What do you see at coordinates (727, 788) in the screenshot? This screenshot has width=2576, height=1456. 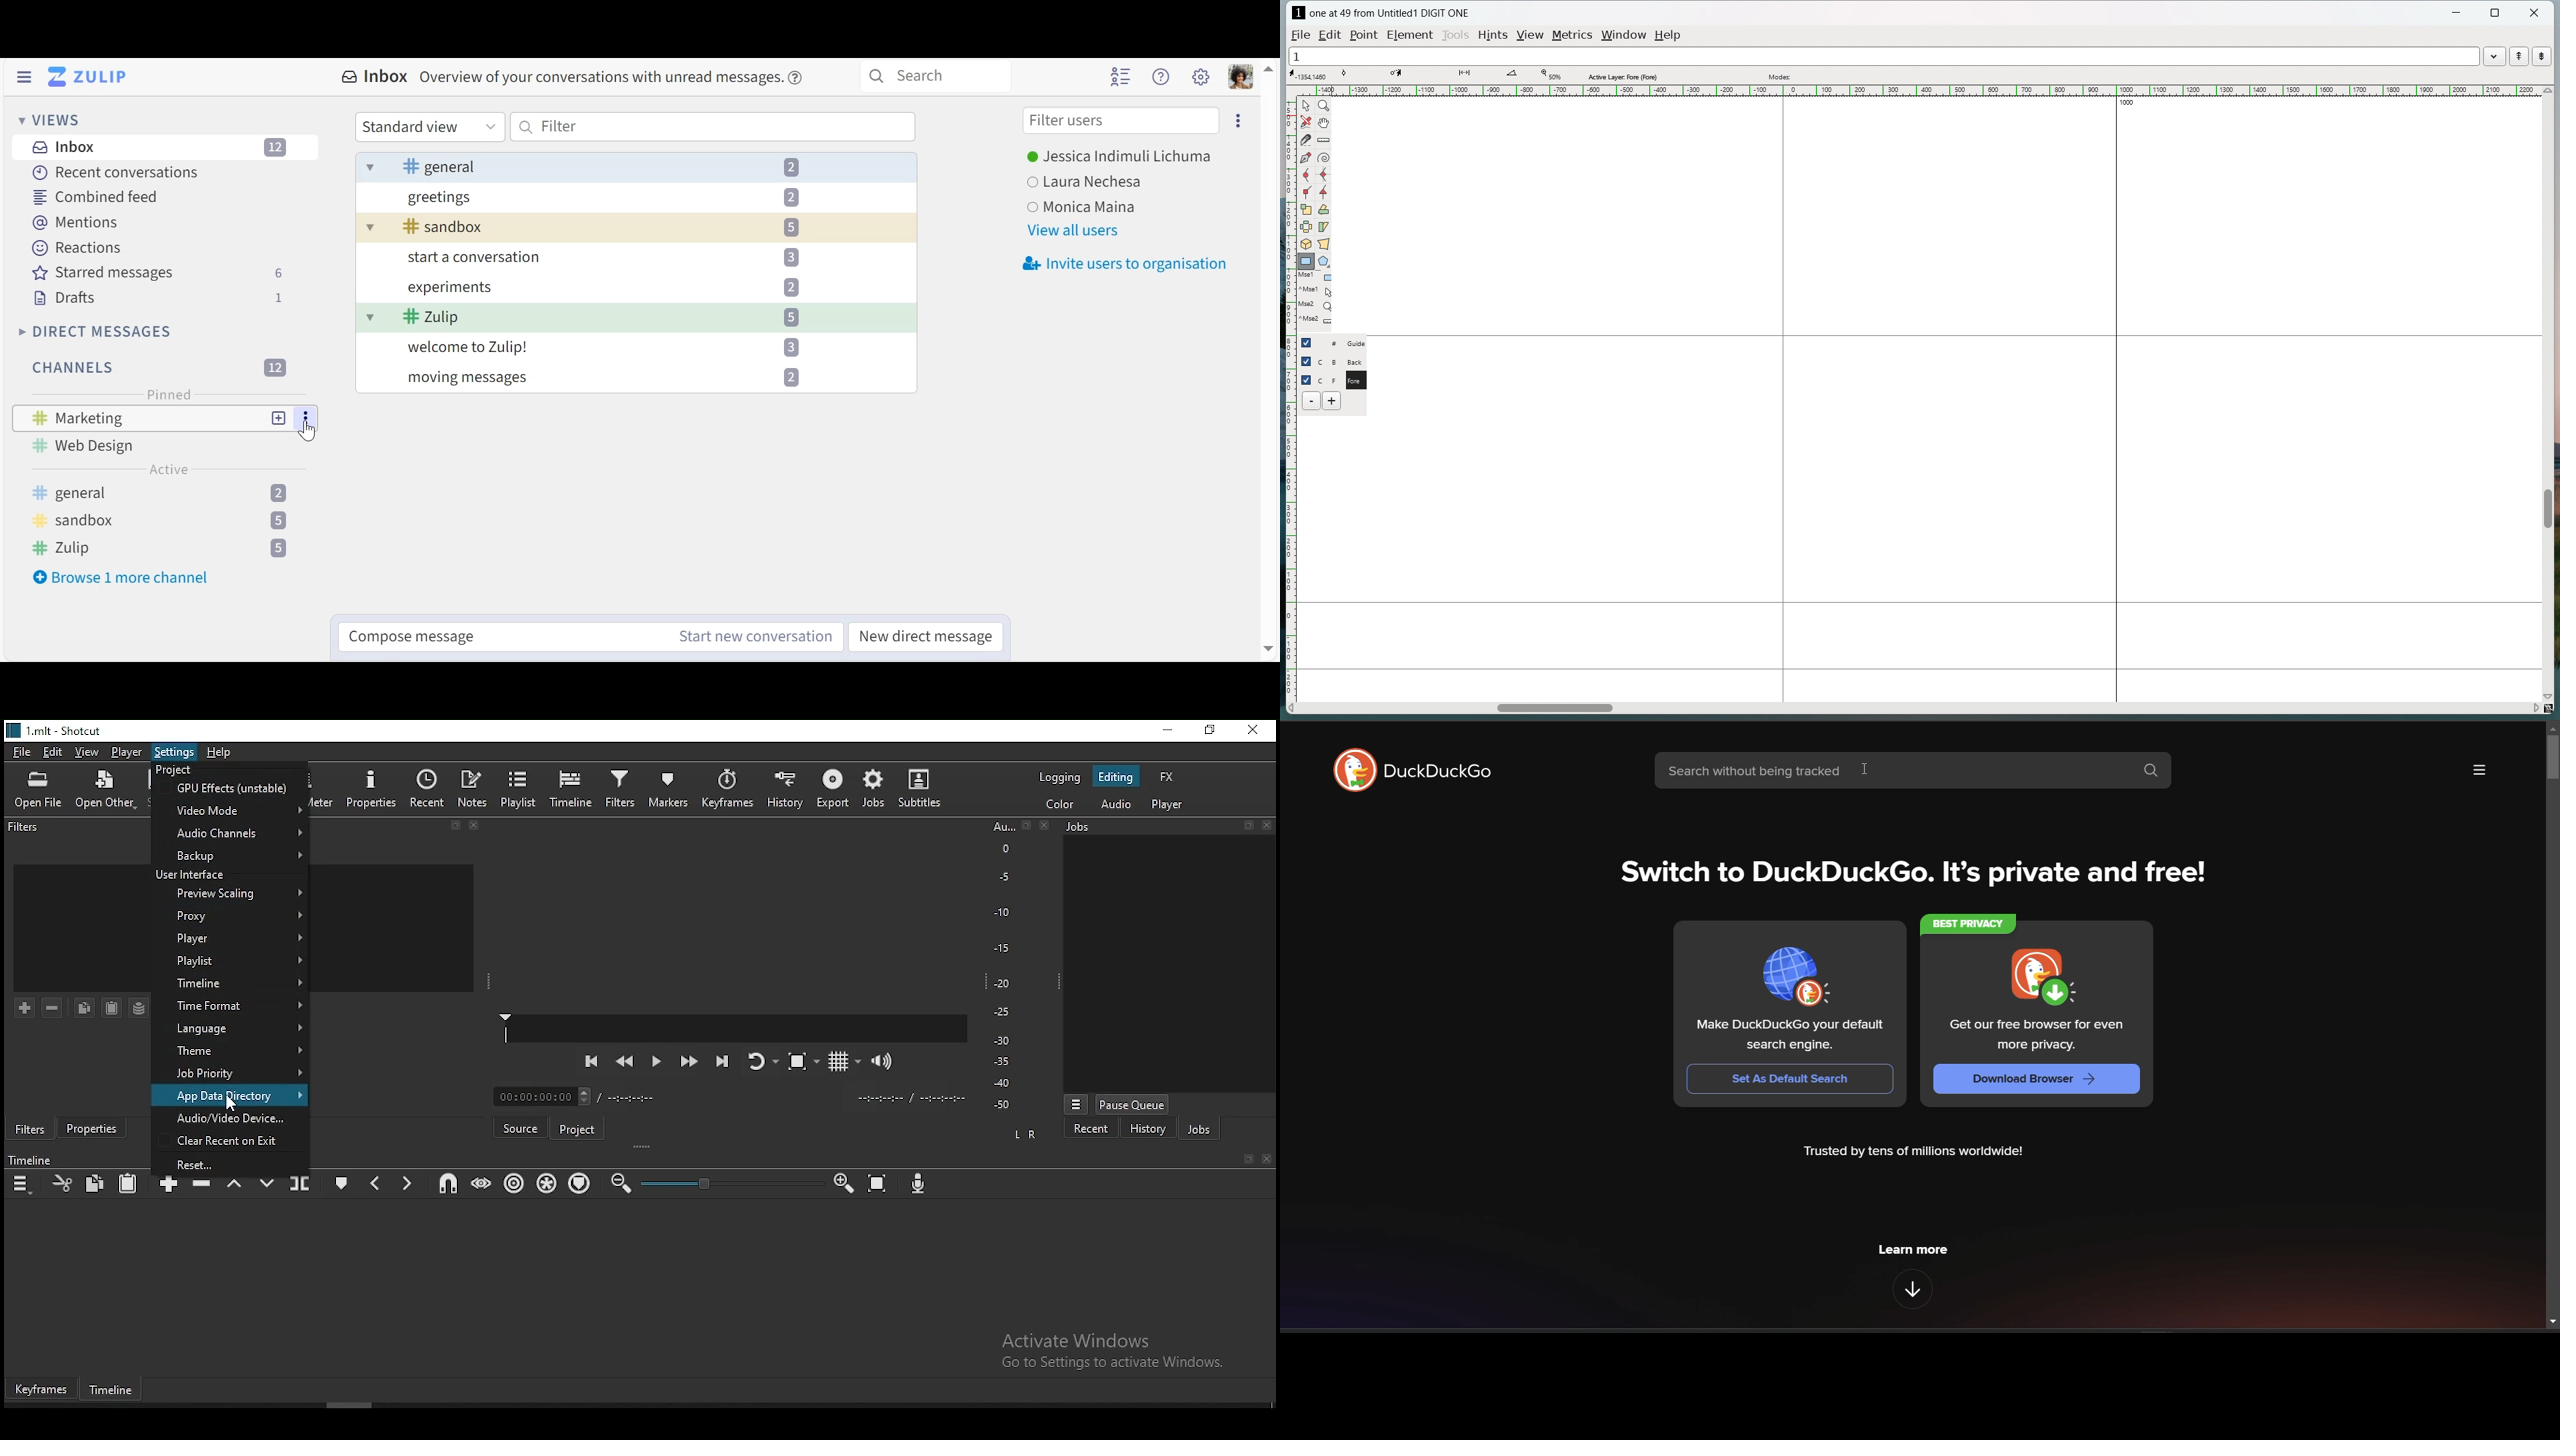 I see `keyframes` at bounding box center [727, 788].